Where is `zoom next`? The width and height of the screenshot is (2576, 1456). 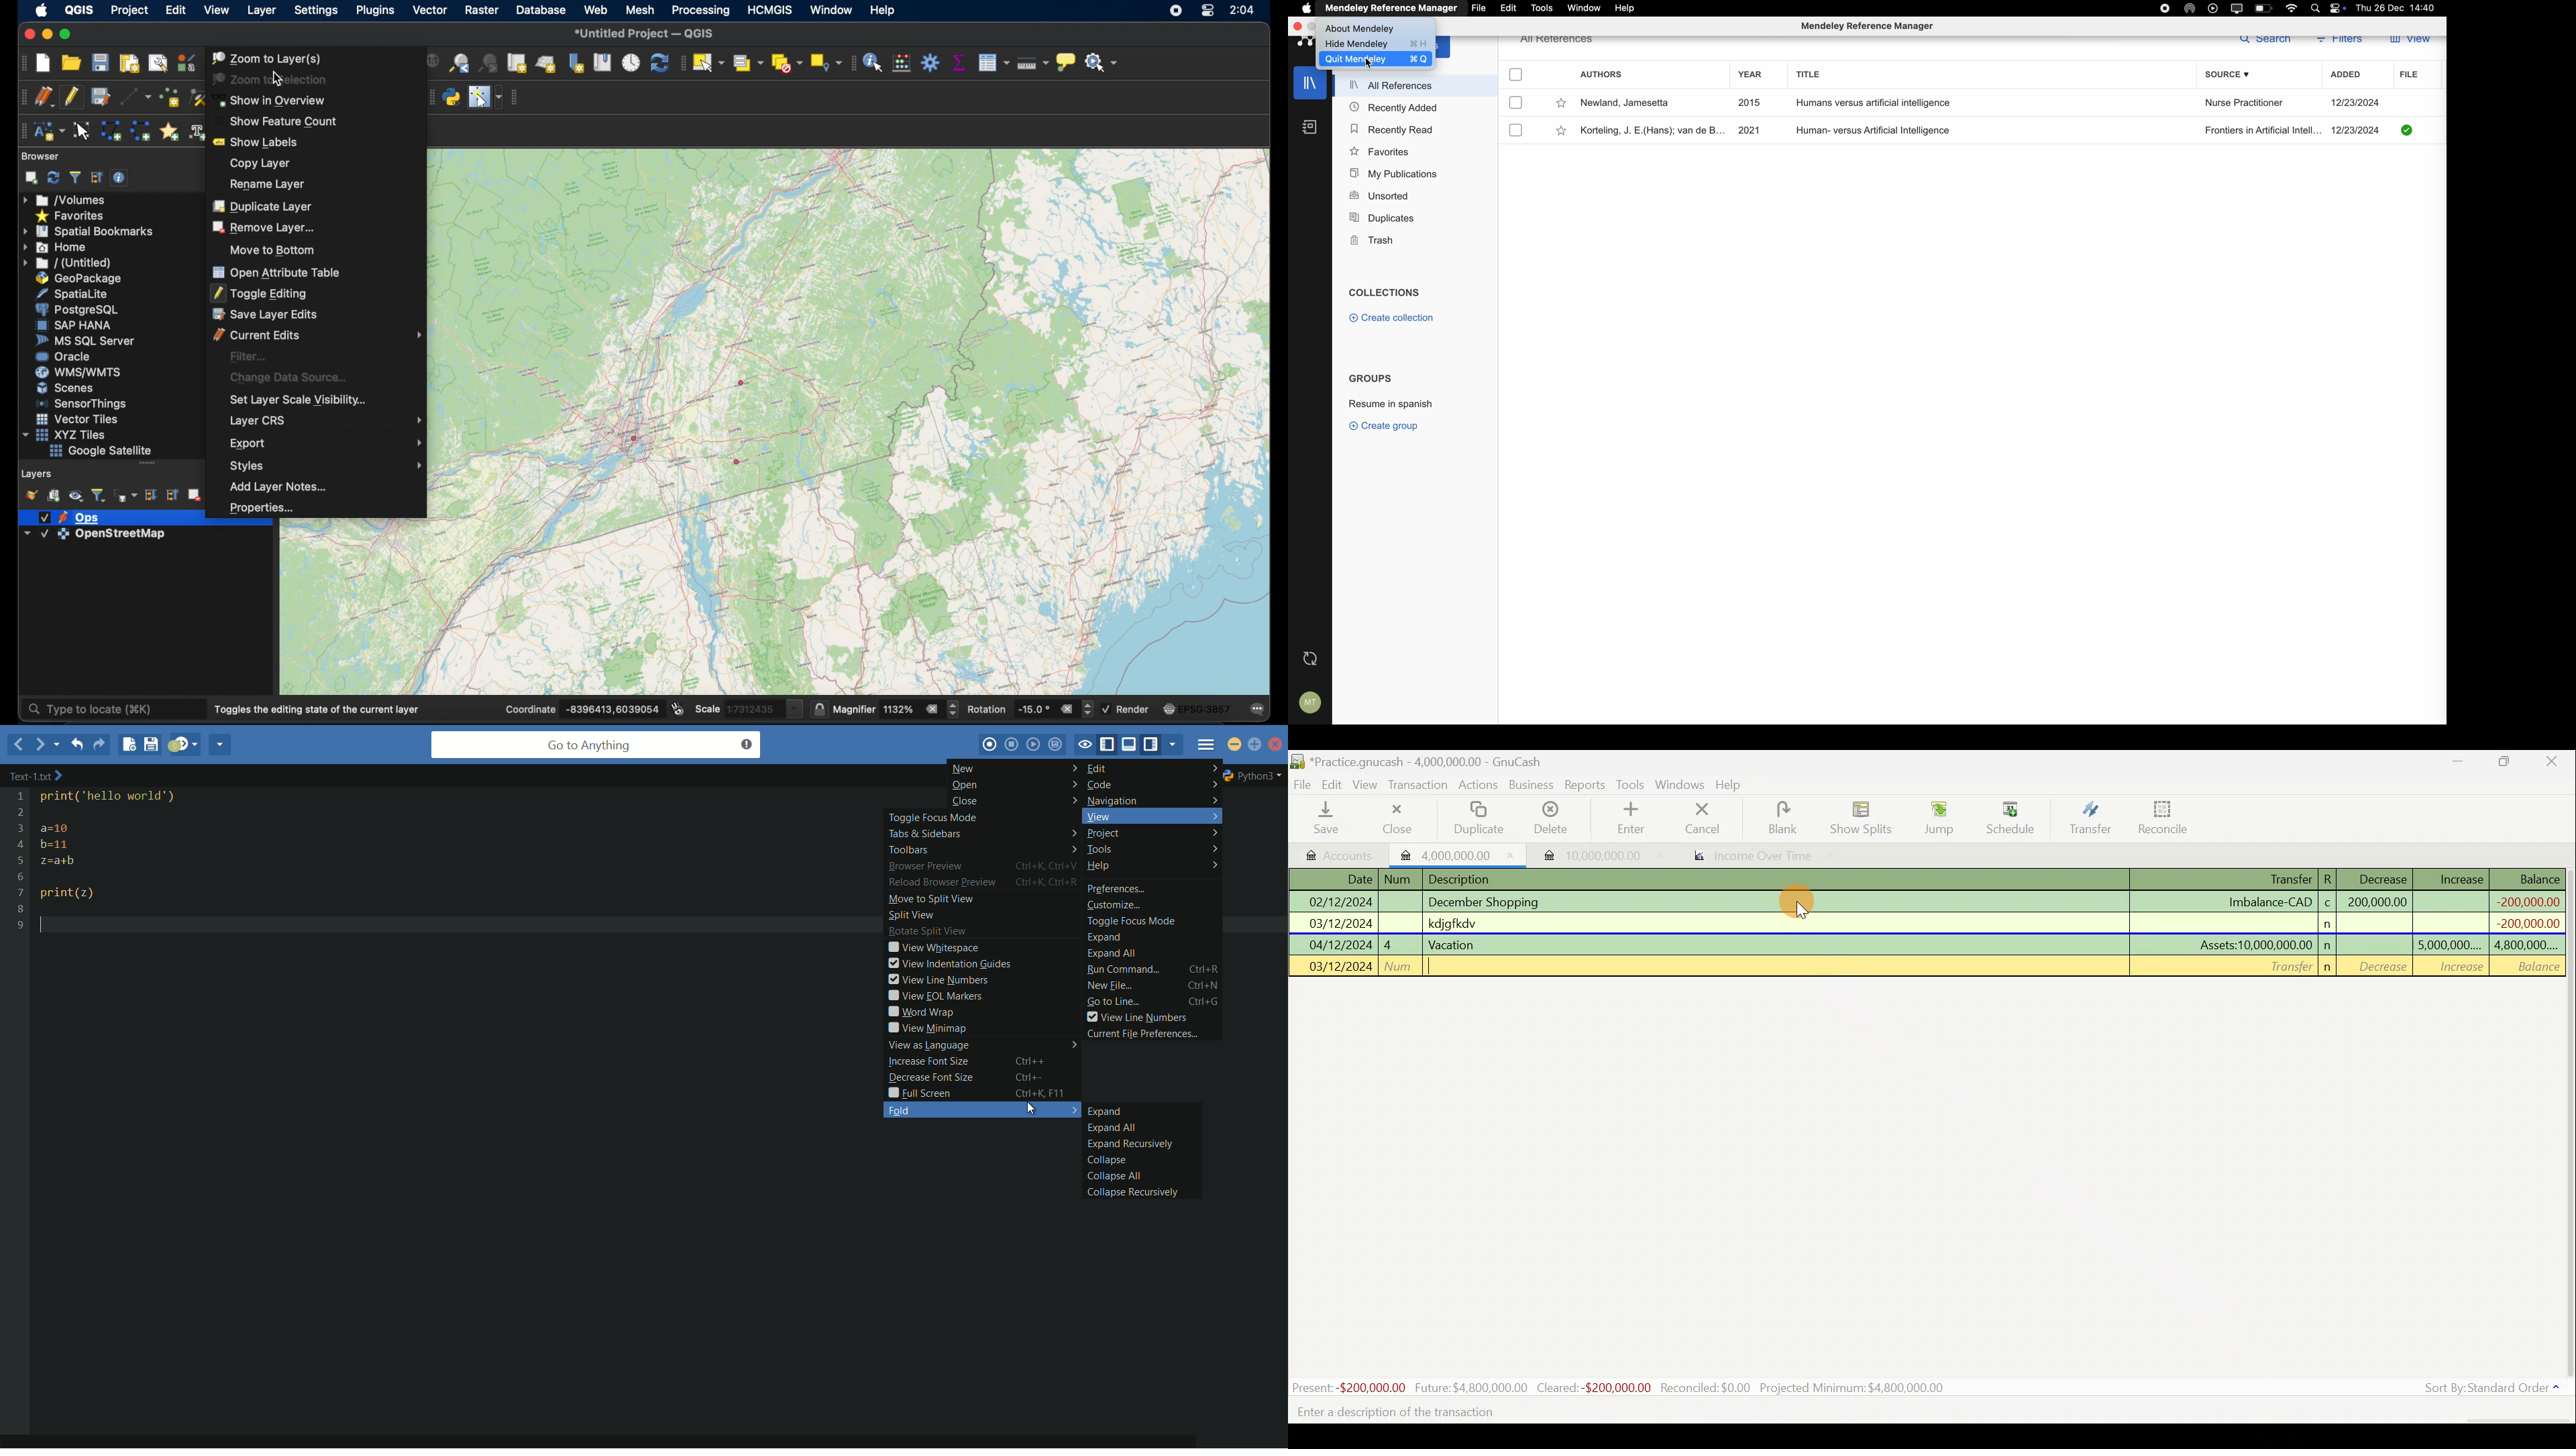 zoom next is located at coordinates (488, 64).